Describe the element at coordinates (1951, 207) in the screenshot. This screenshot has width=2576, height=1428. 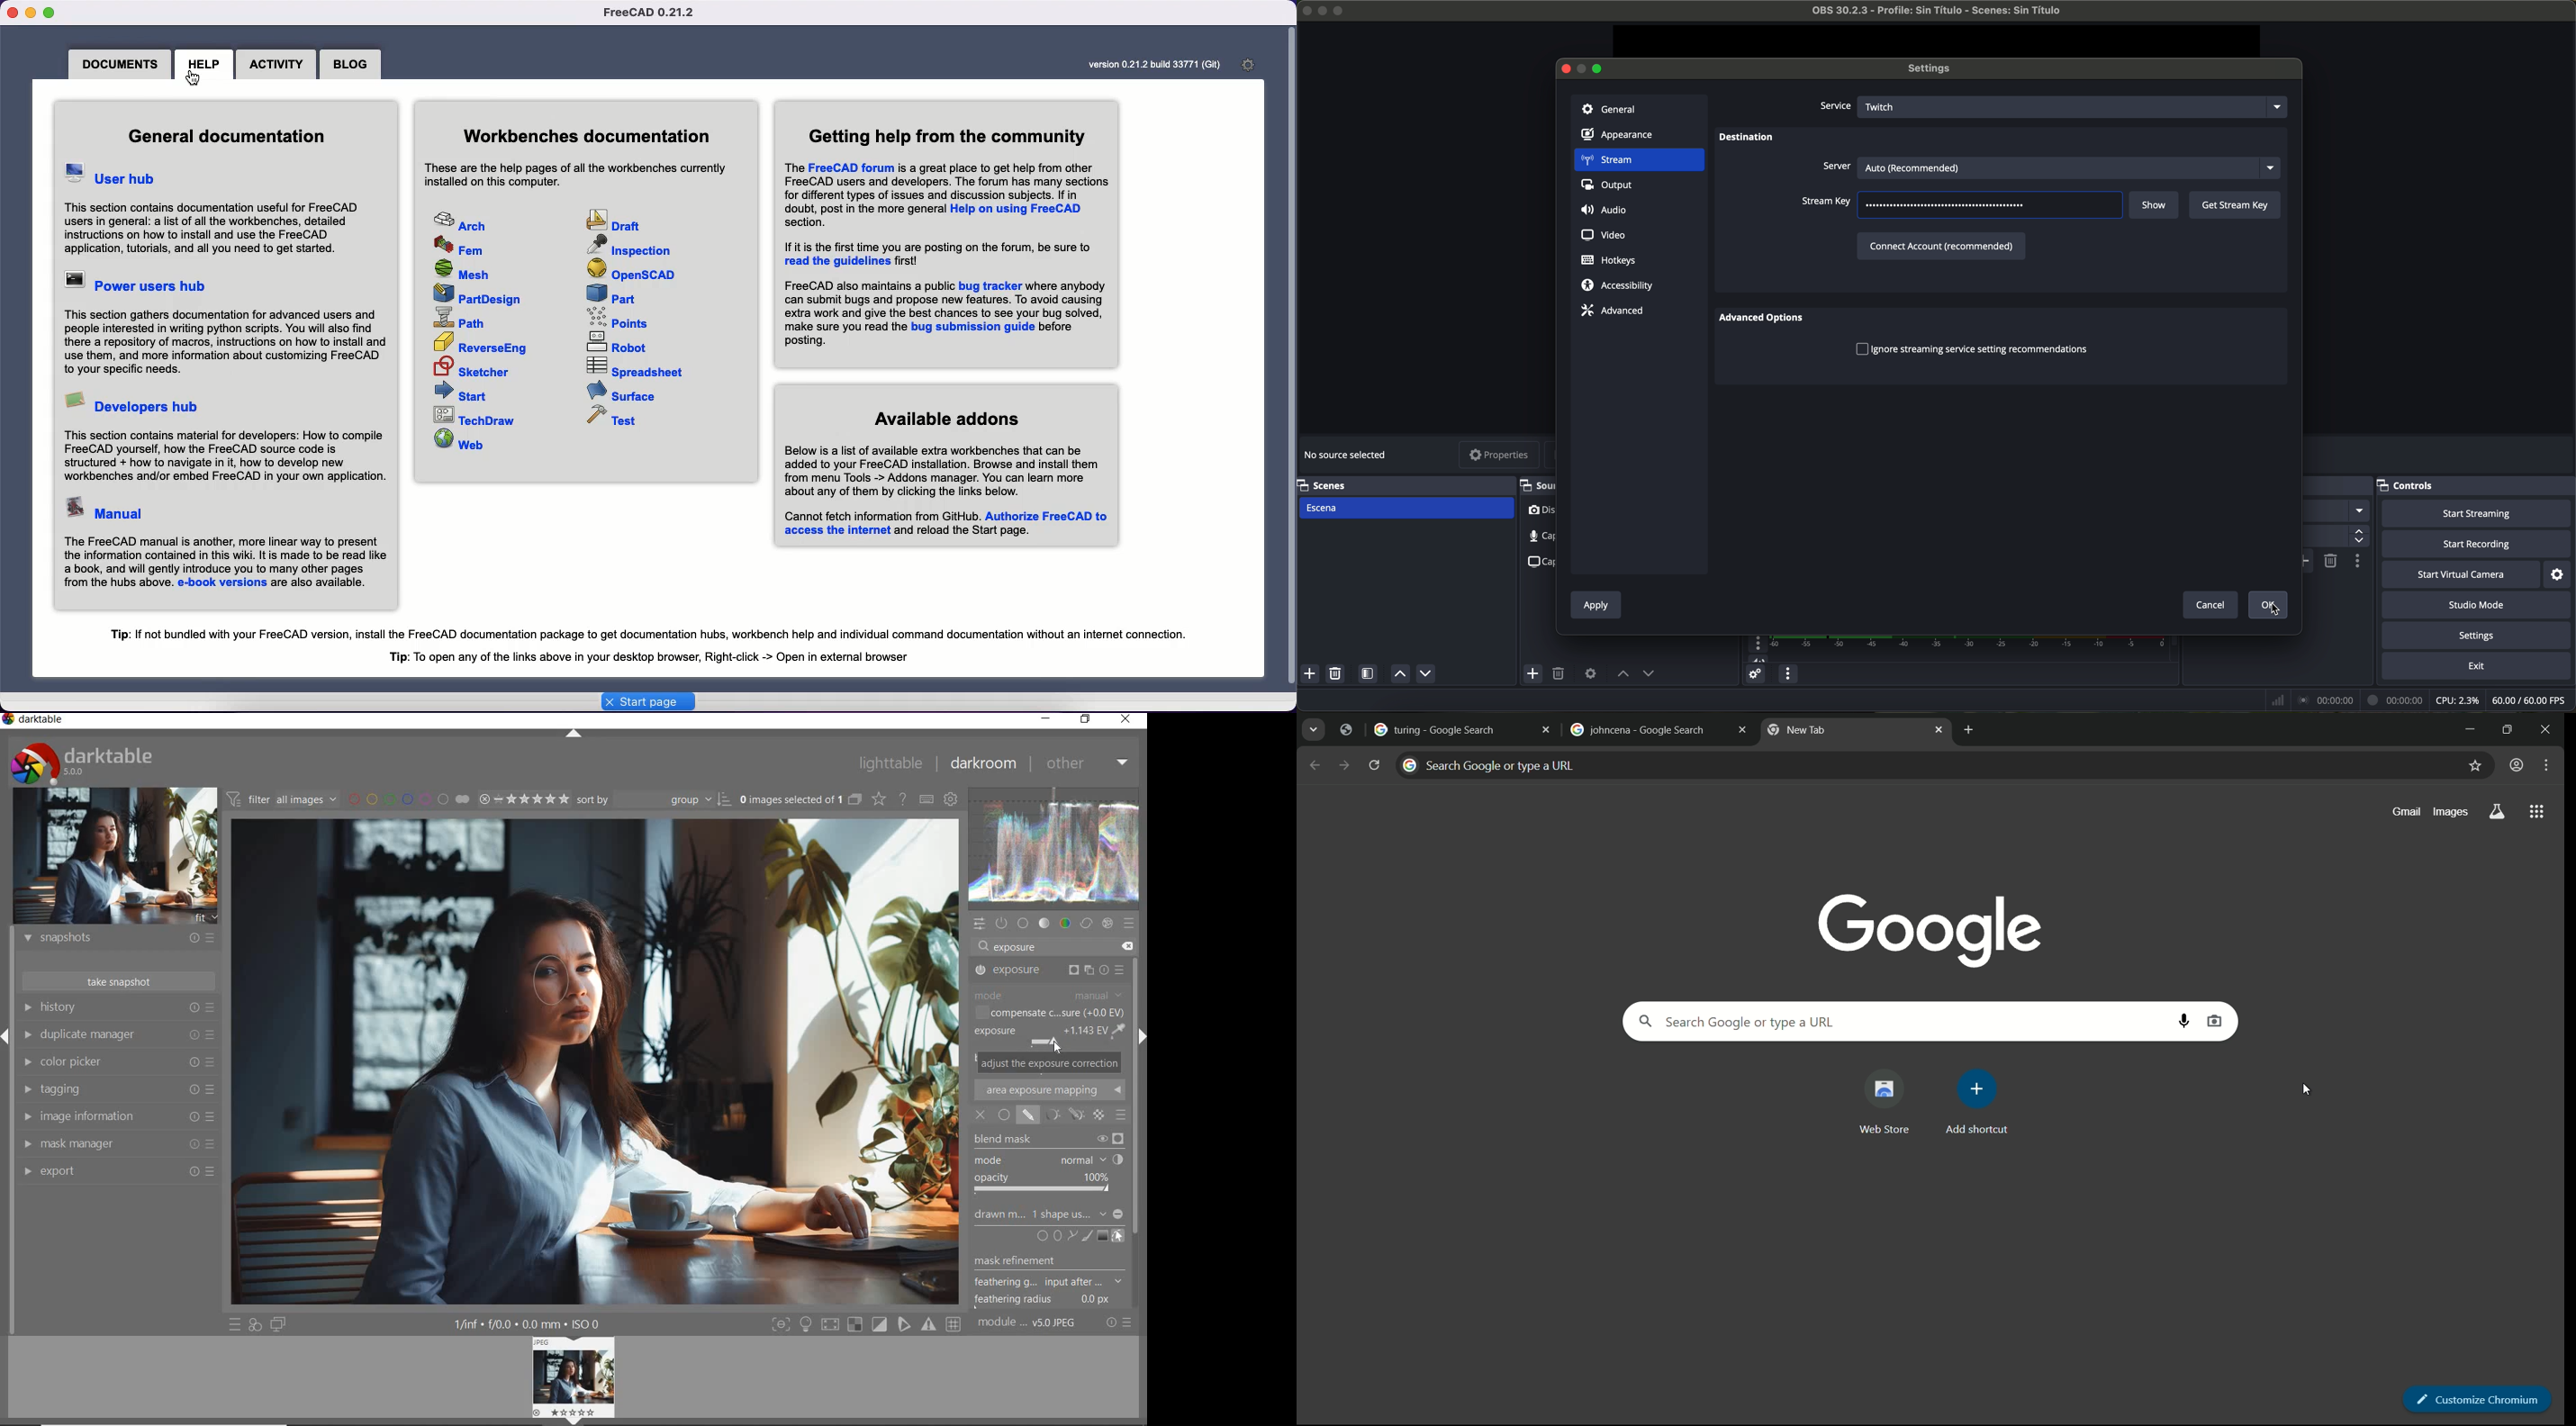
I see `password` at that location.